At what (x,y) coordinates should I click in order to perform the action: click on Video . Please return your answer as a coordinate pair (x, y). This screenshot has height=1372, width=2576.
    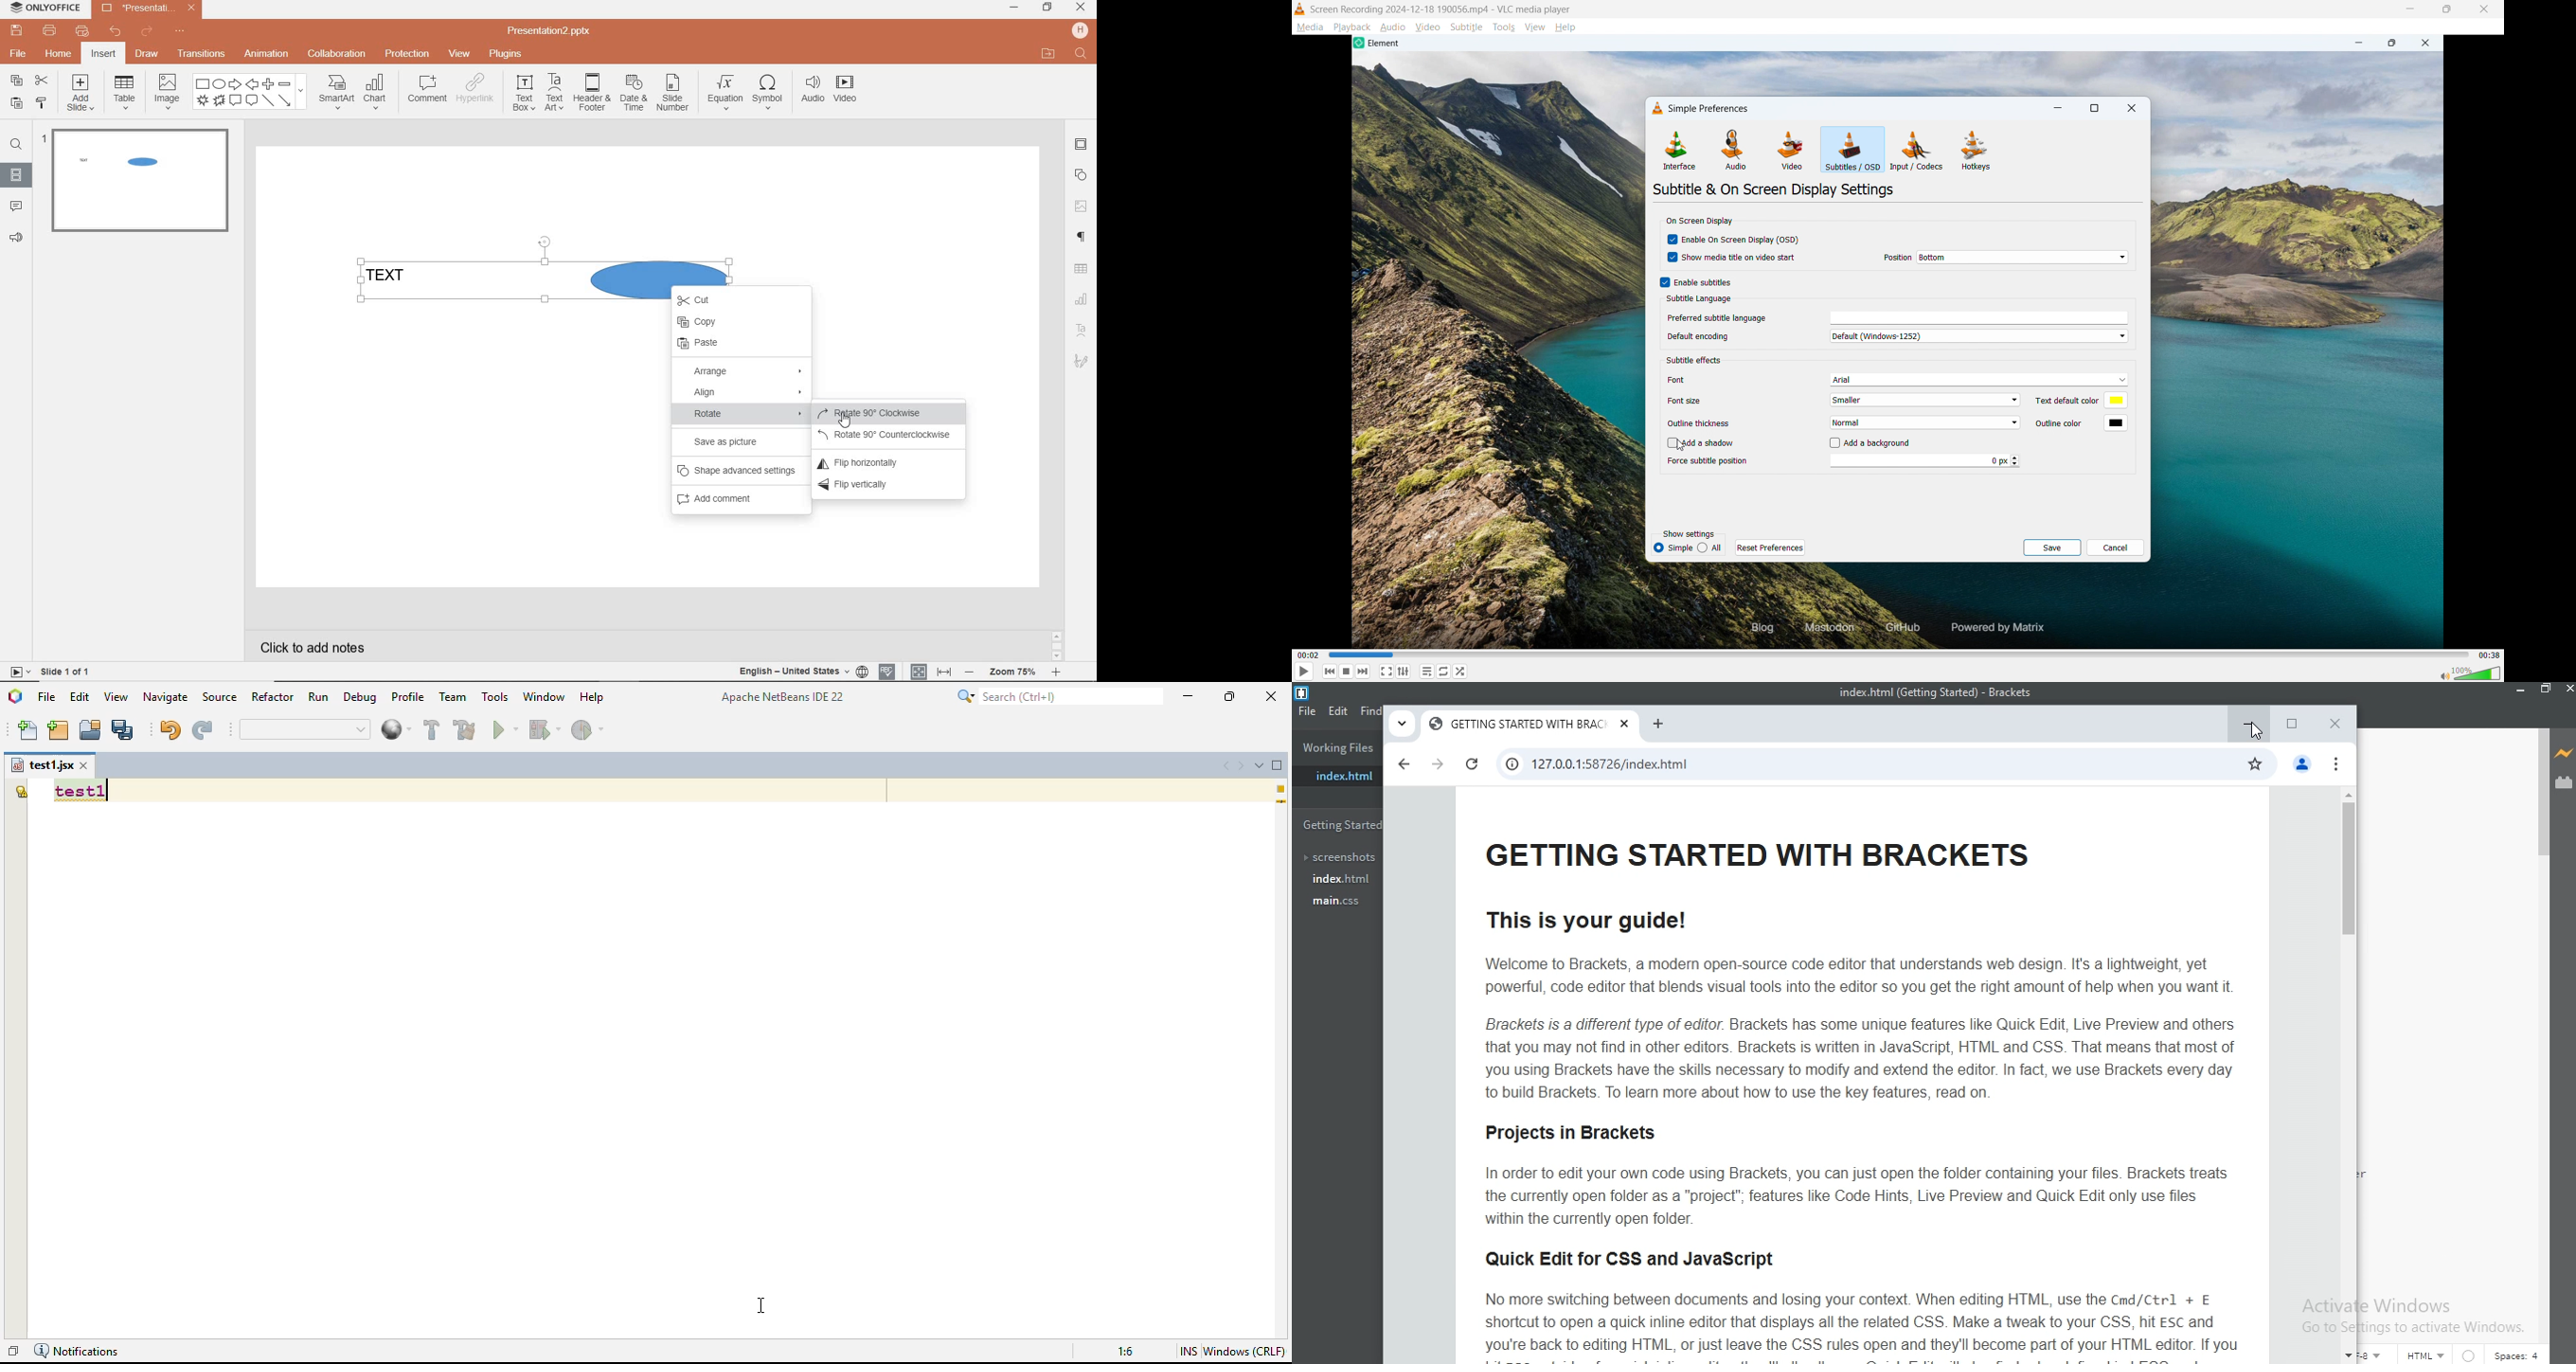
    Looking at the image, I should click on (1792, 150).